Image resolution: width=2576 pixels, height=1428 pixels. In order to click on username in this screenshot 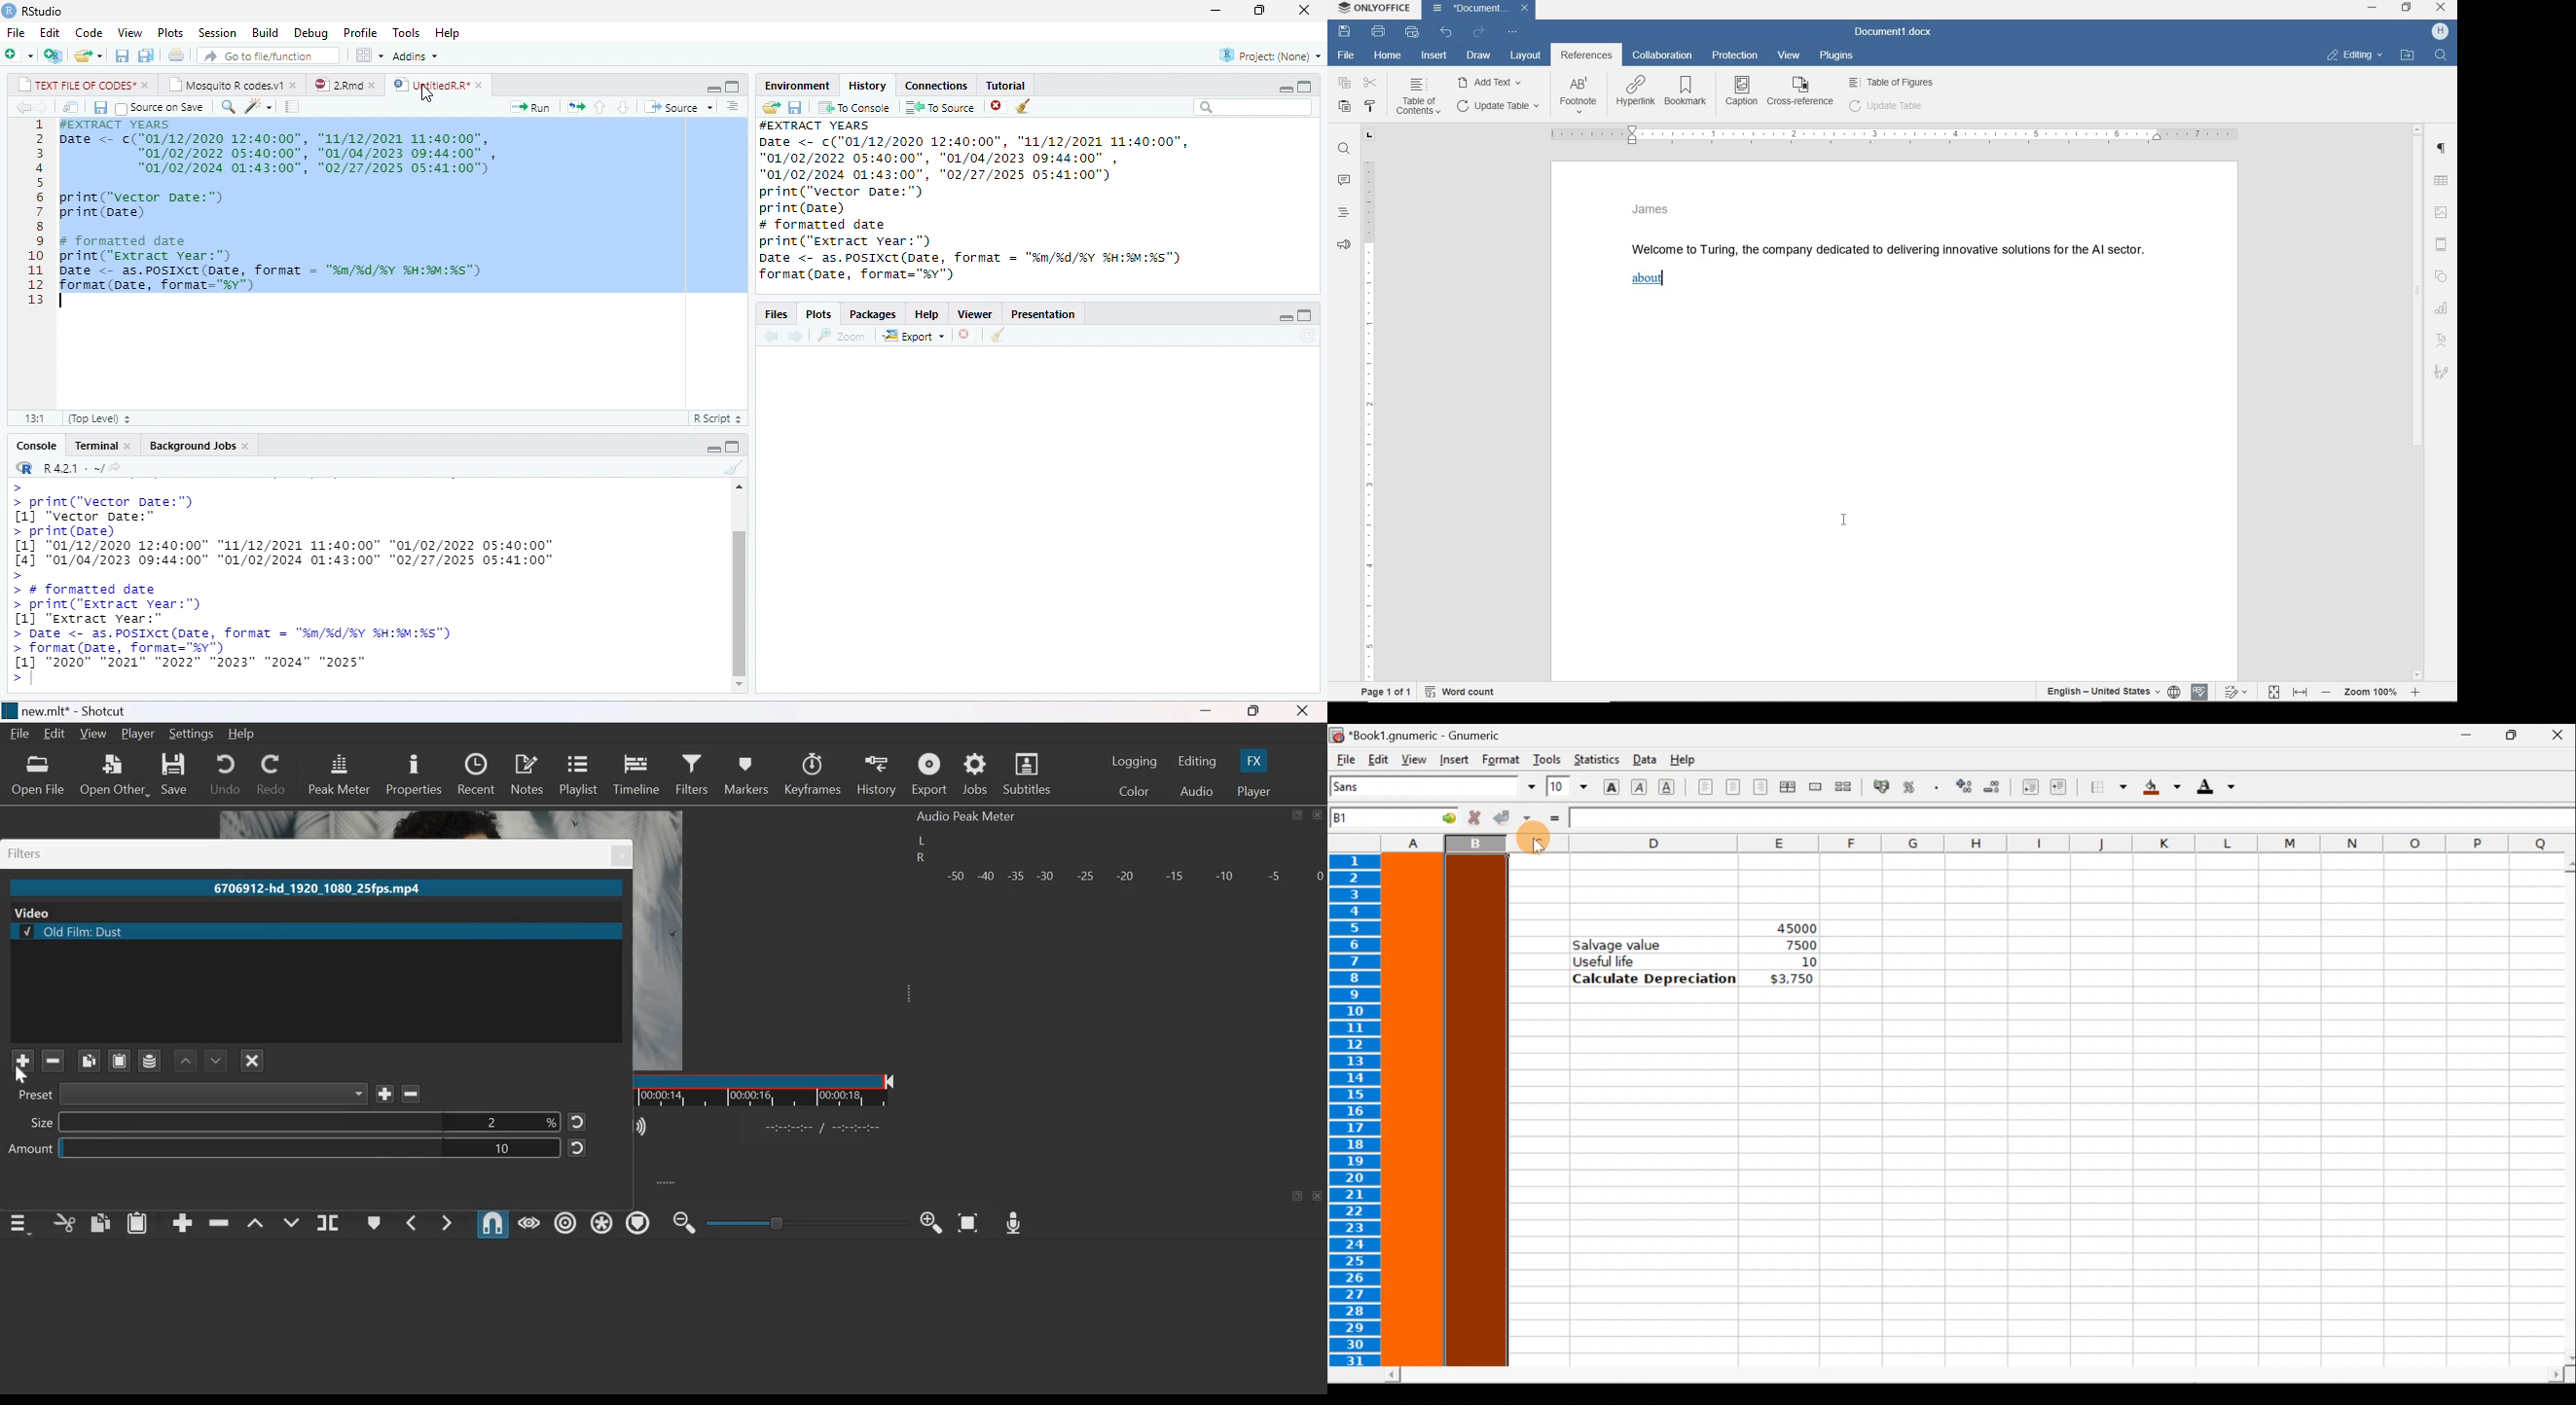, I will do `click(2441, 32)`.